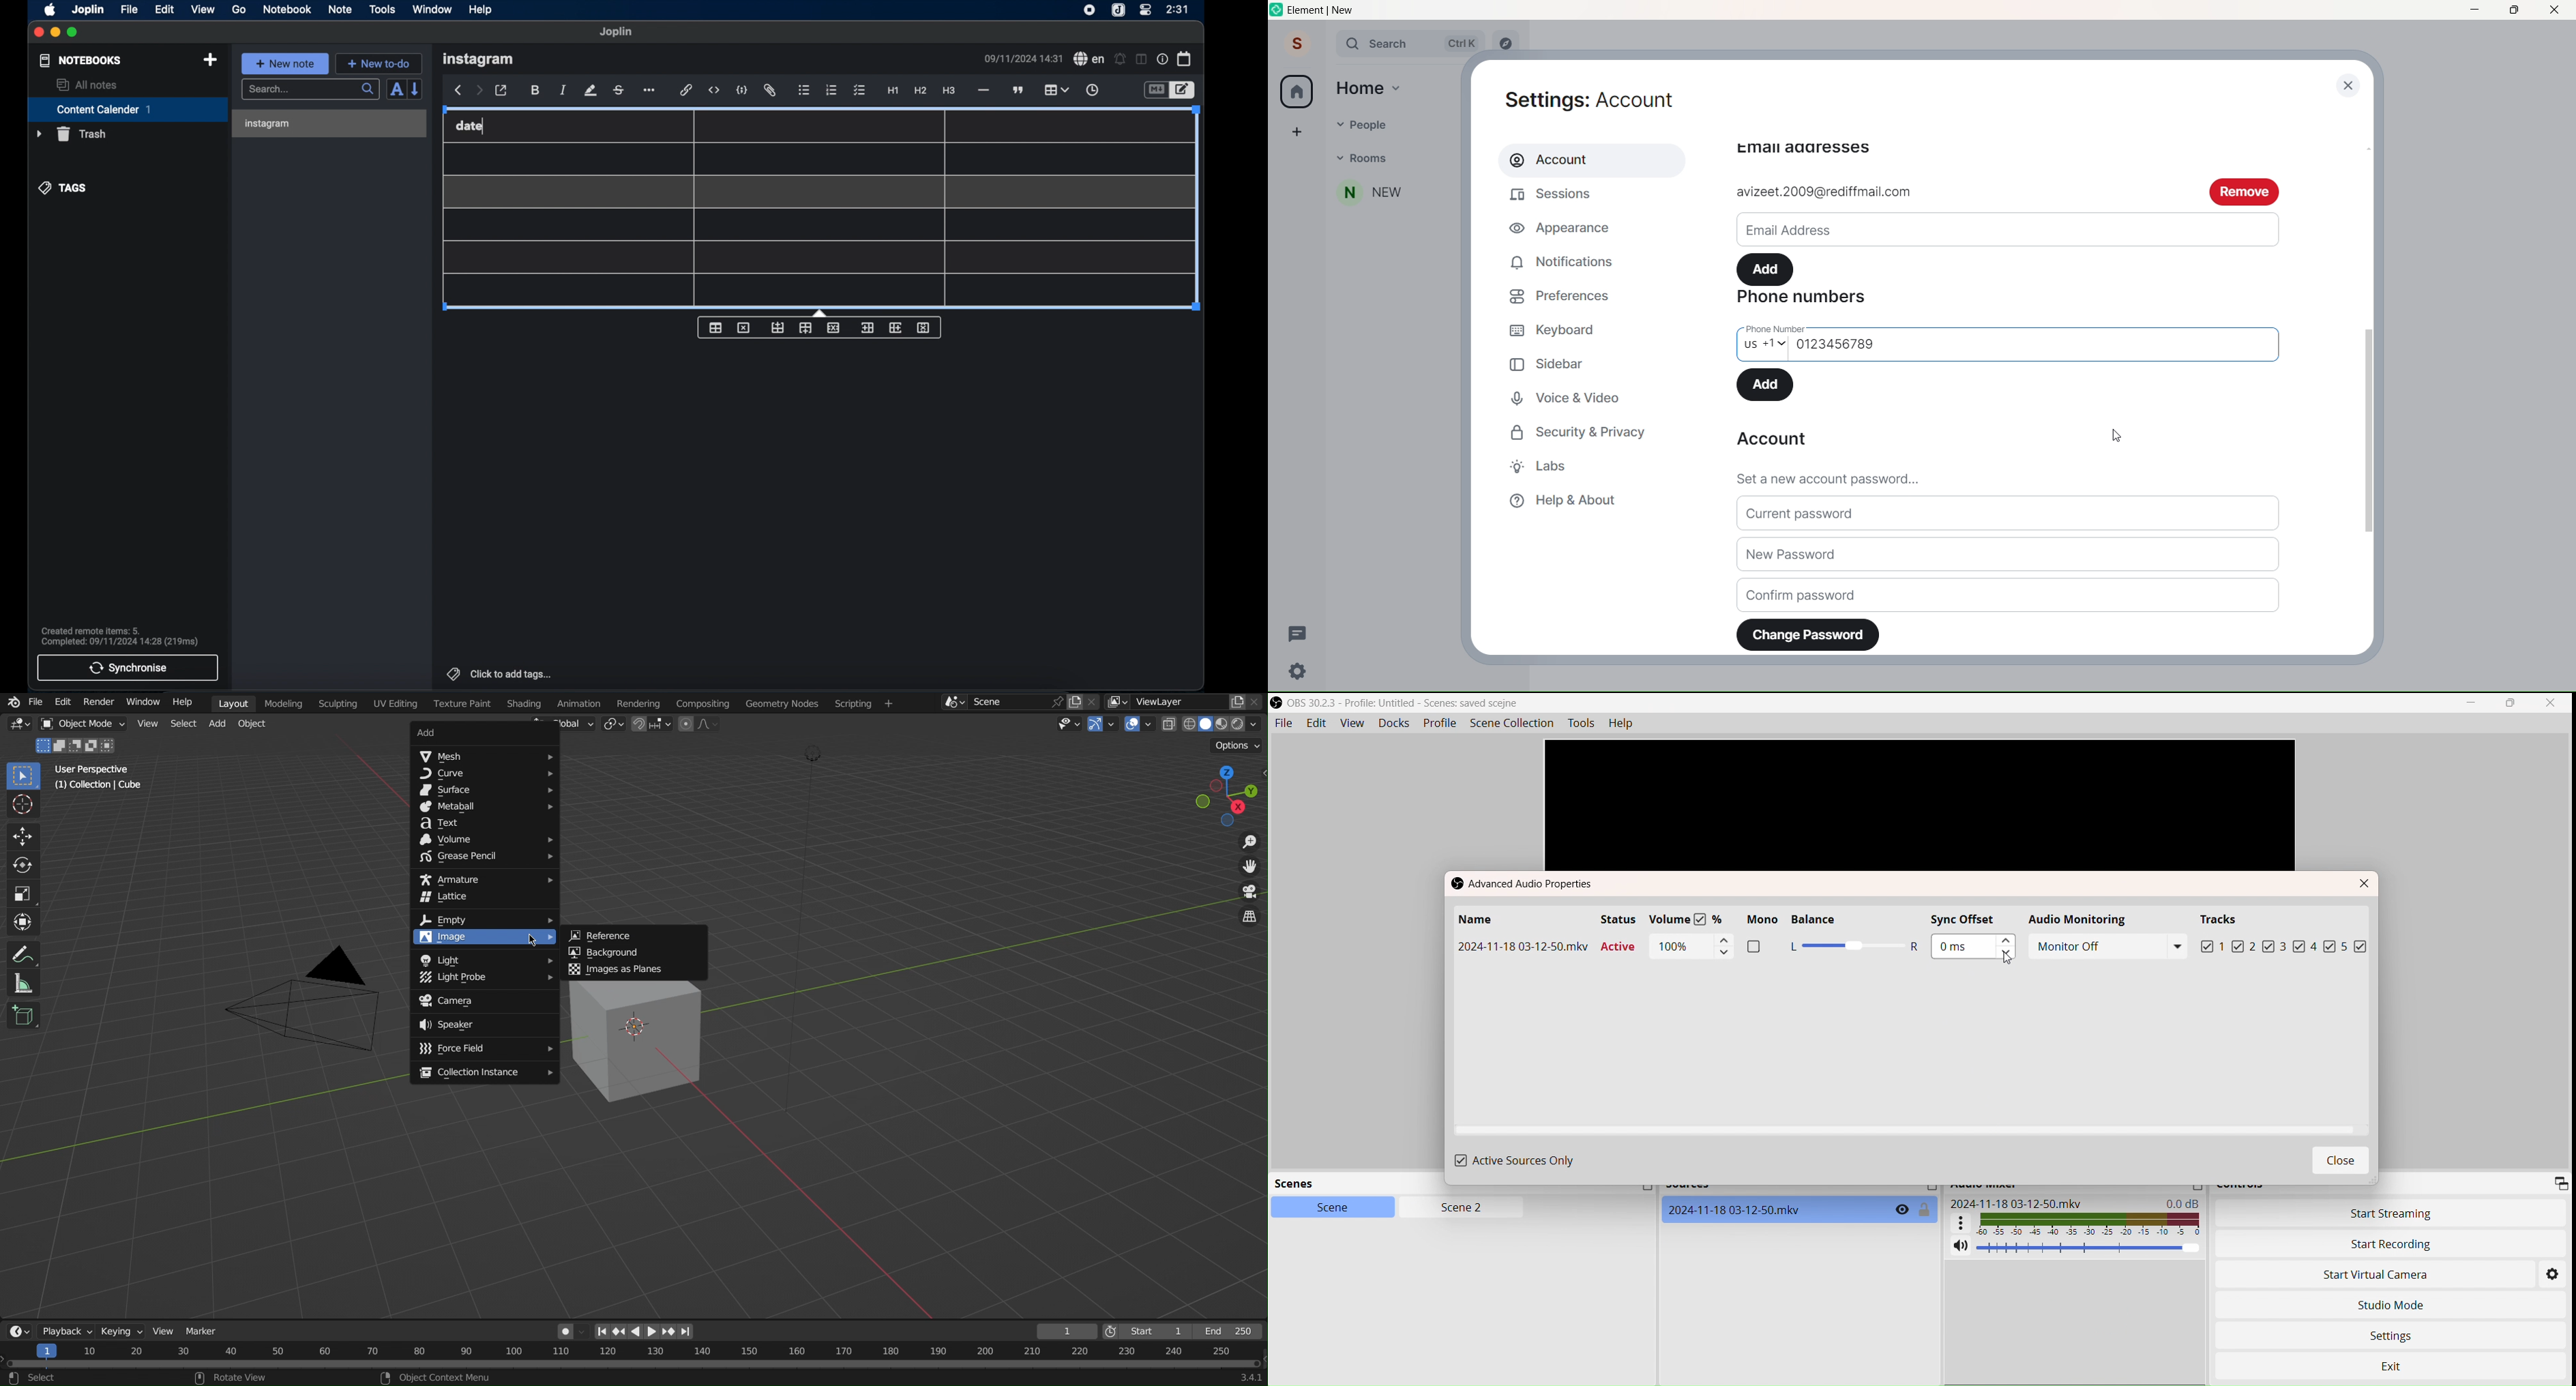  What do you see at coordinates (211, 60) in the screenshot?
I see `new notebook` at bounding box center [211, 60].